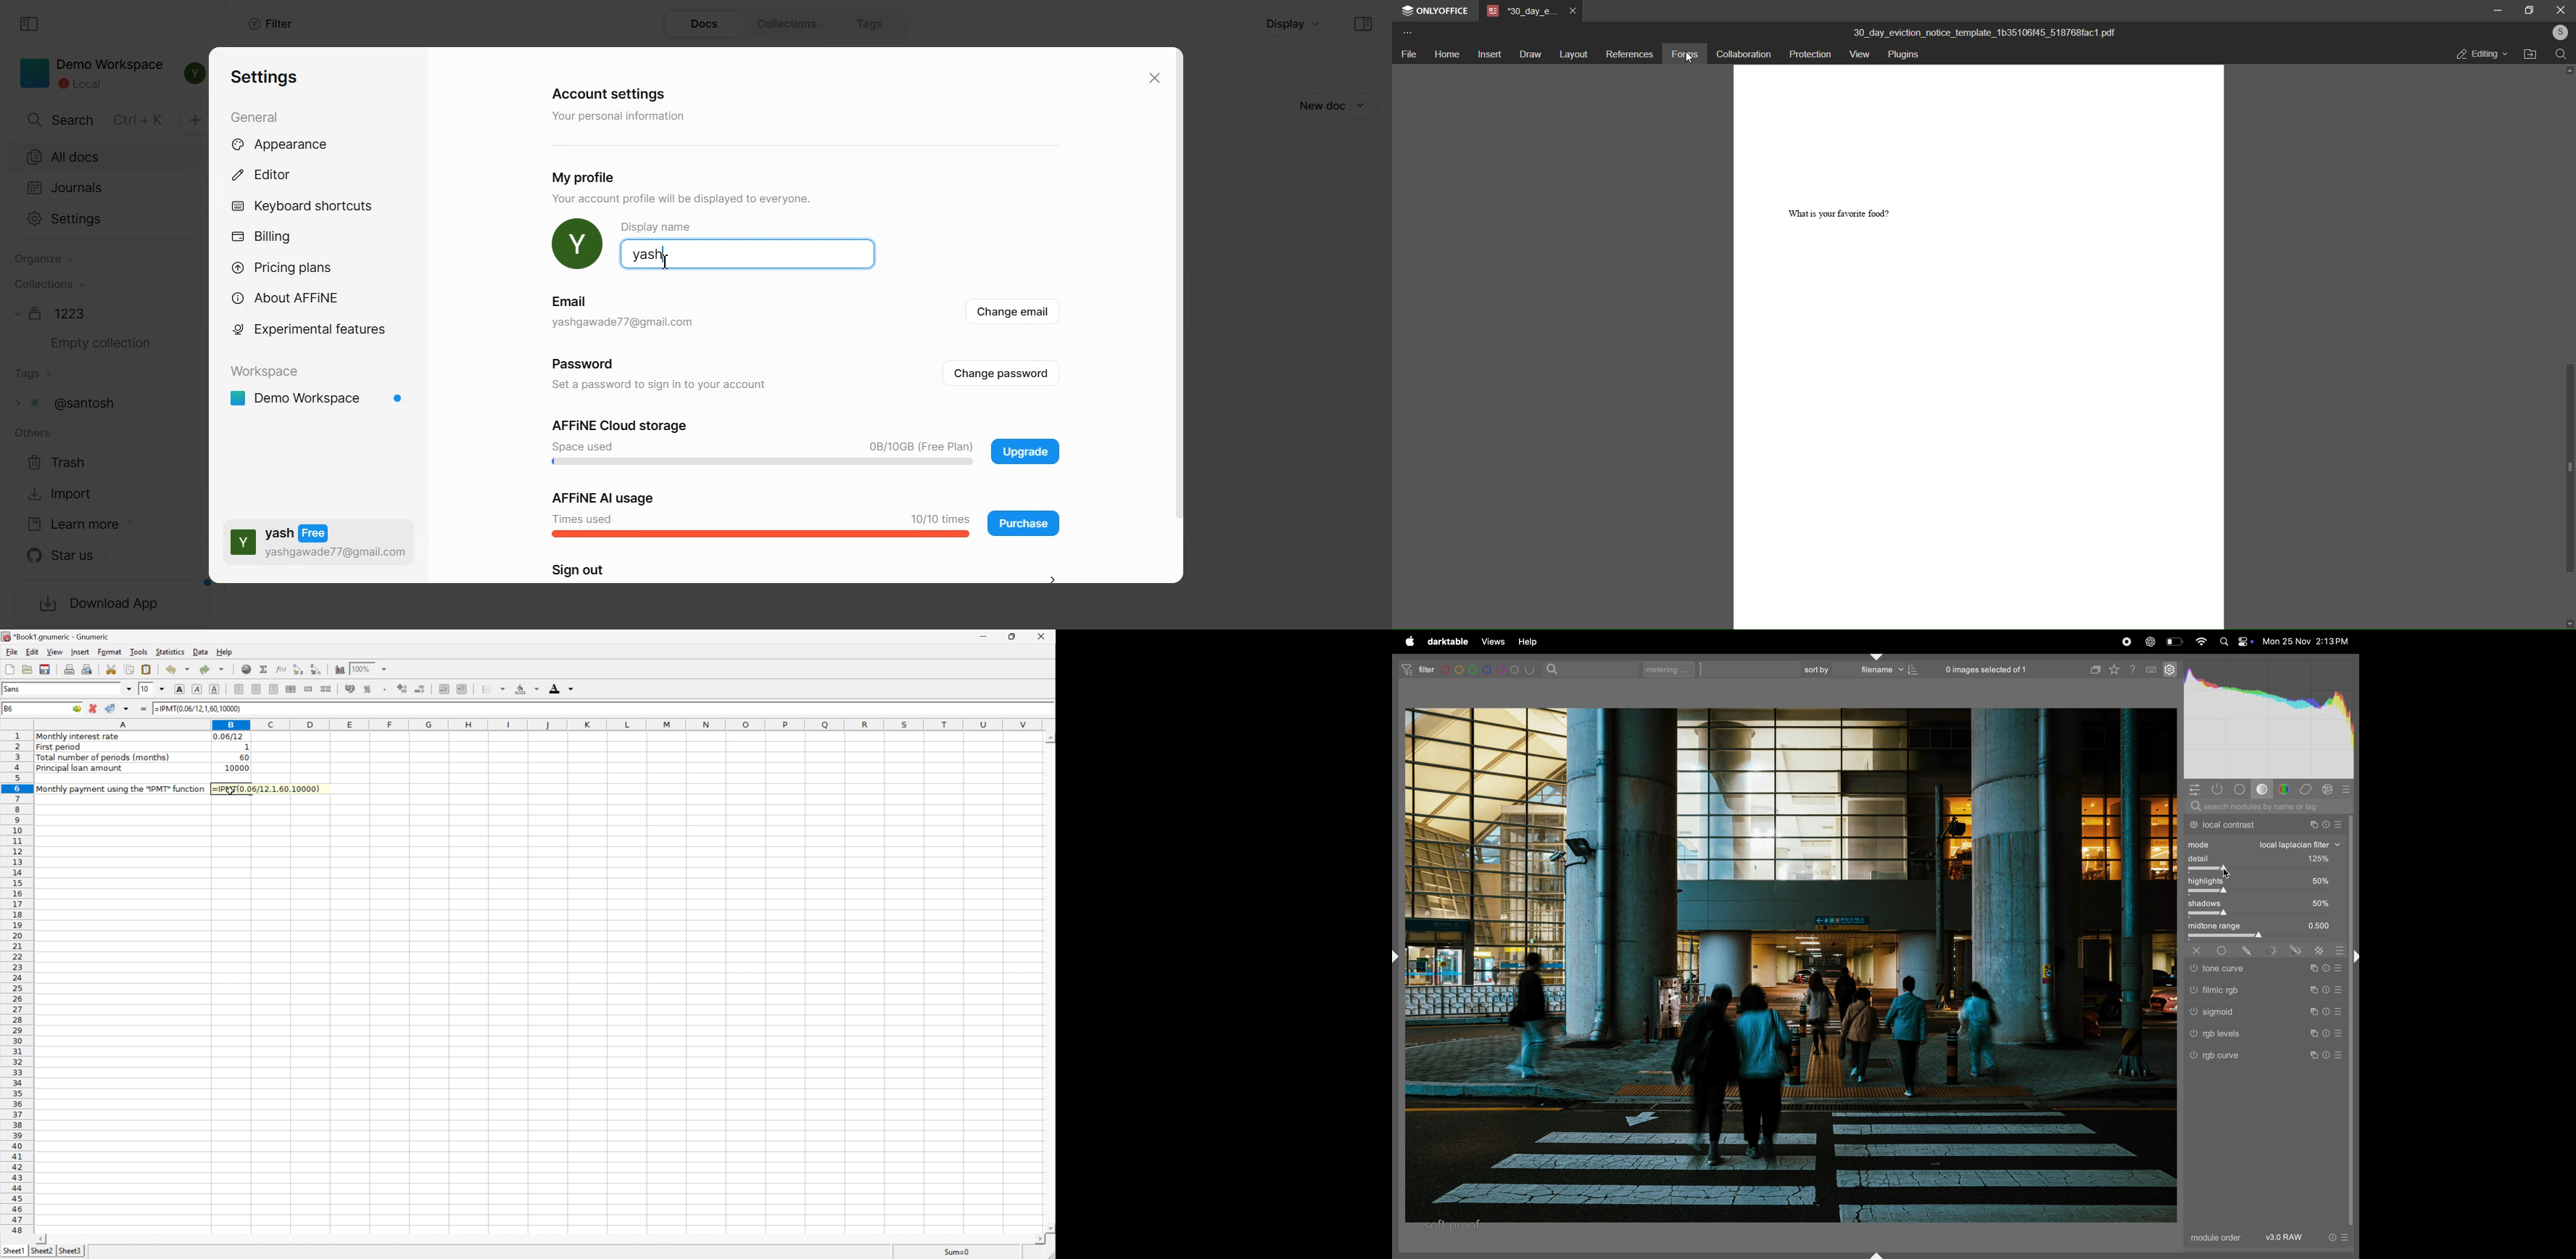 The image size is (2576, 1260). Describe the element at coordinates (953, 1252) in the screenshot. I see `Sum=0` at that location.